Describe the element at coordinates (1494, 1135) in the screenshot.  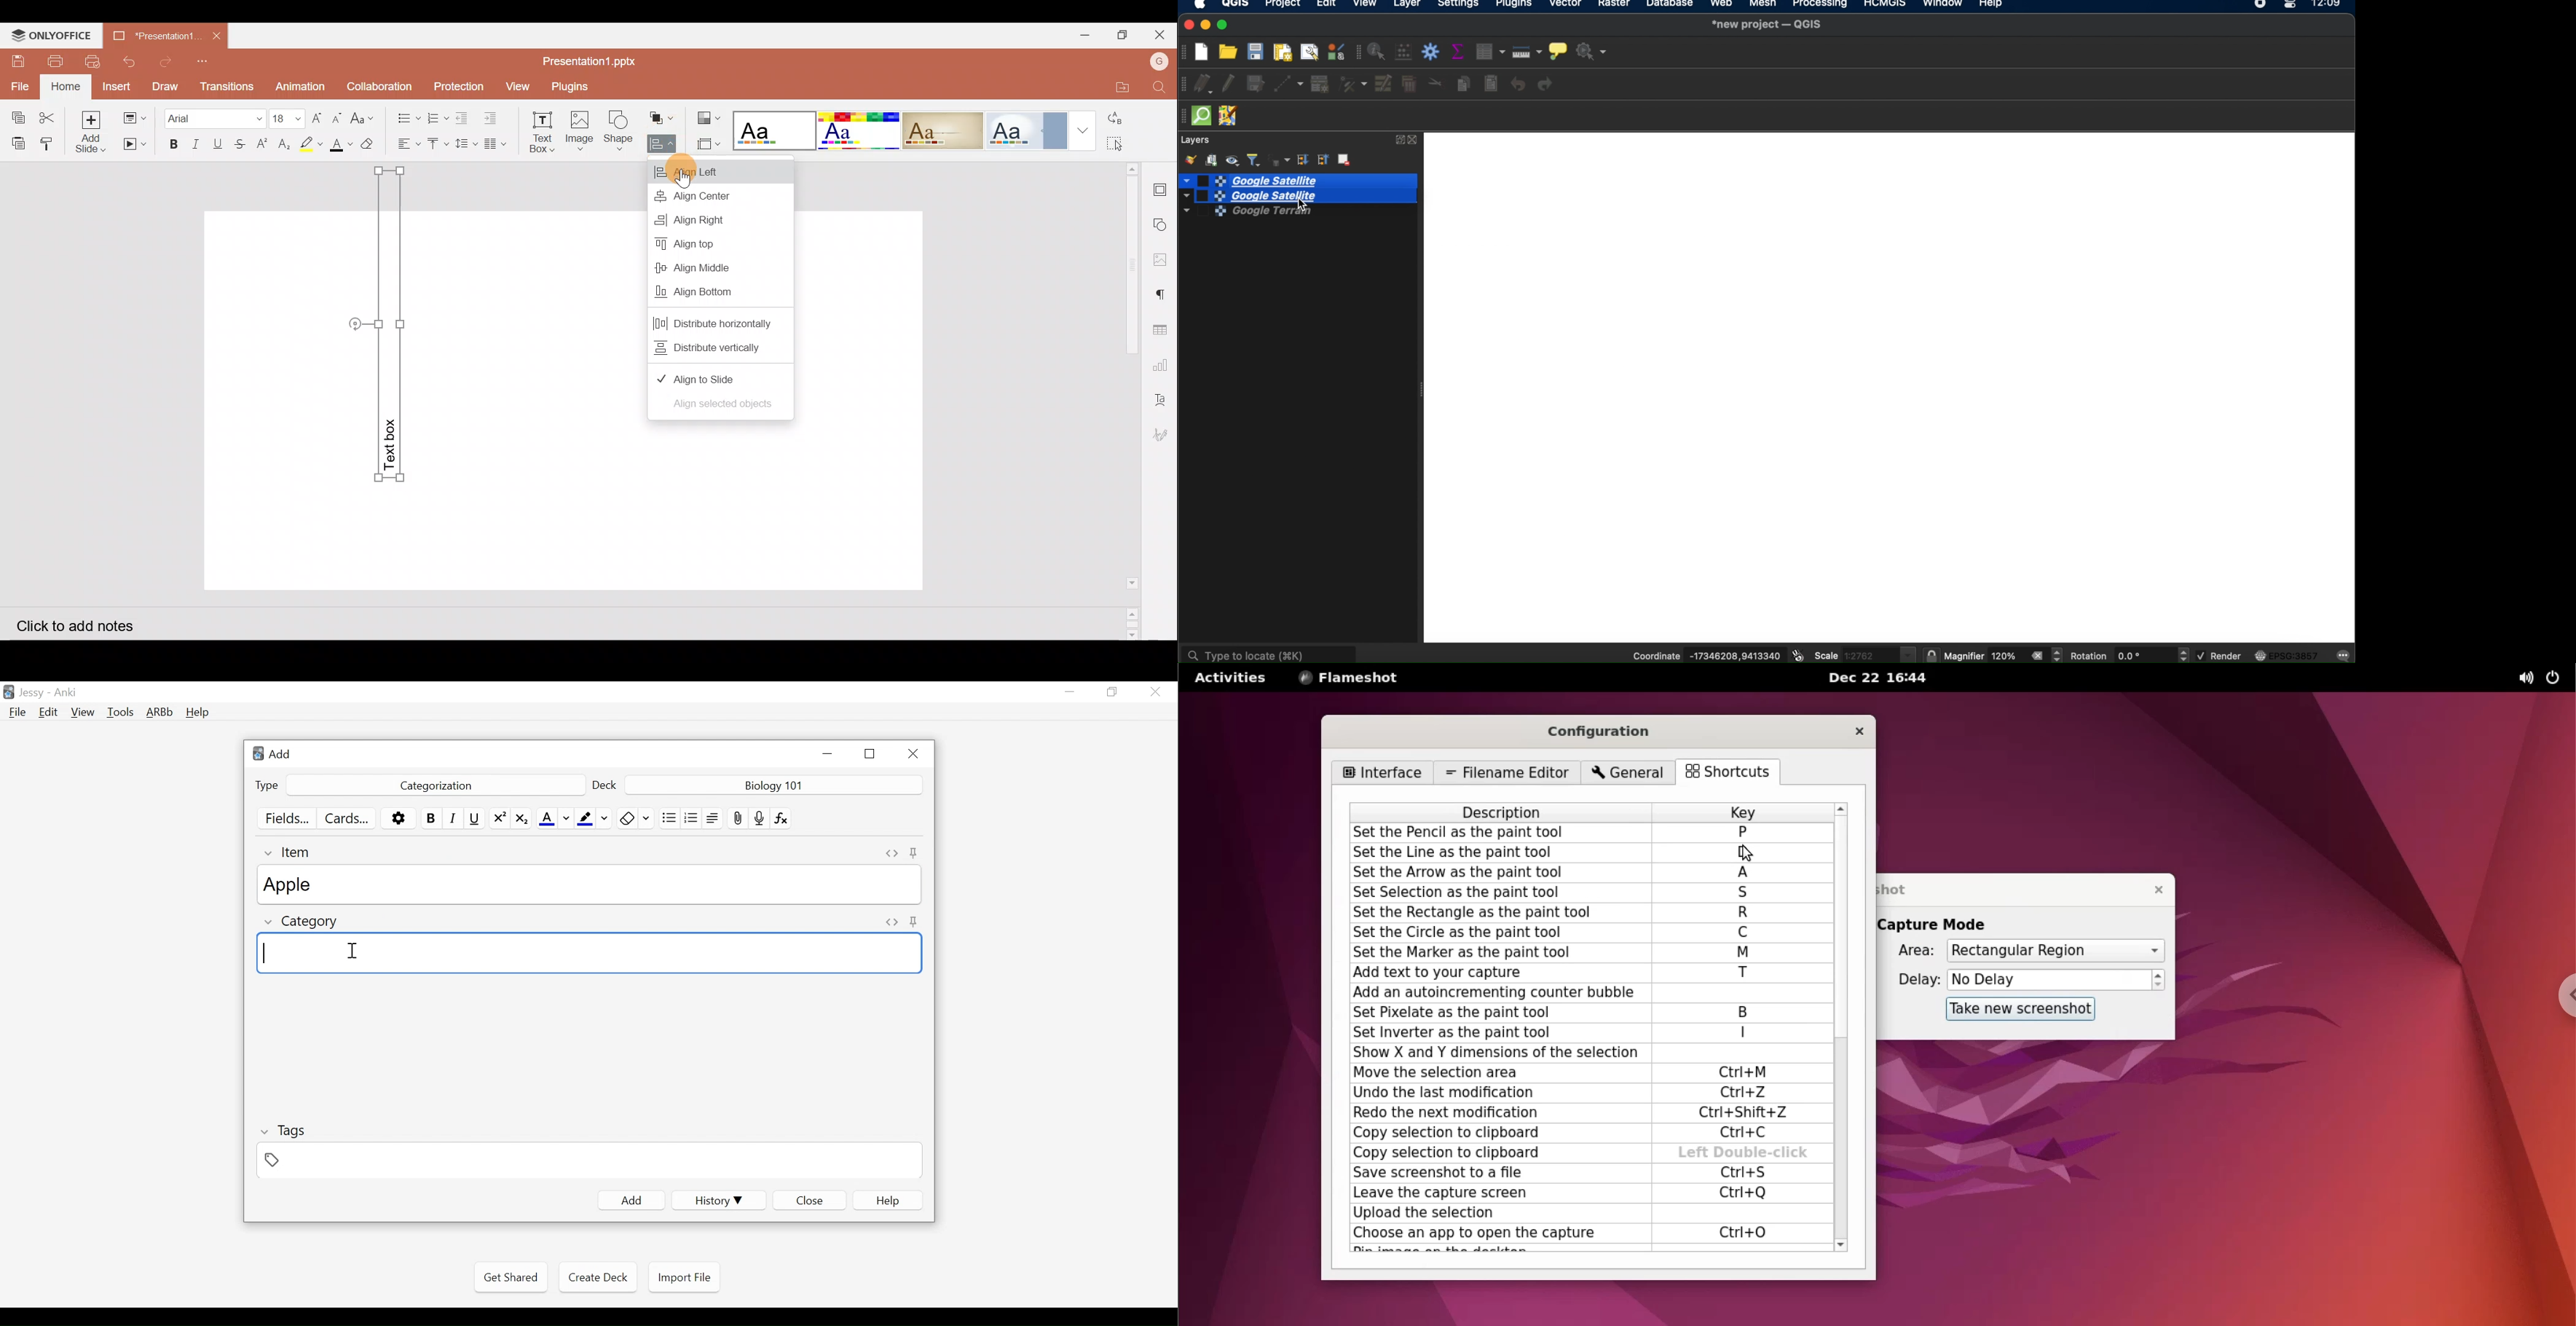
I see `copy selection to clipboard ` at that location.